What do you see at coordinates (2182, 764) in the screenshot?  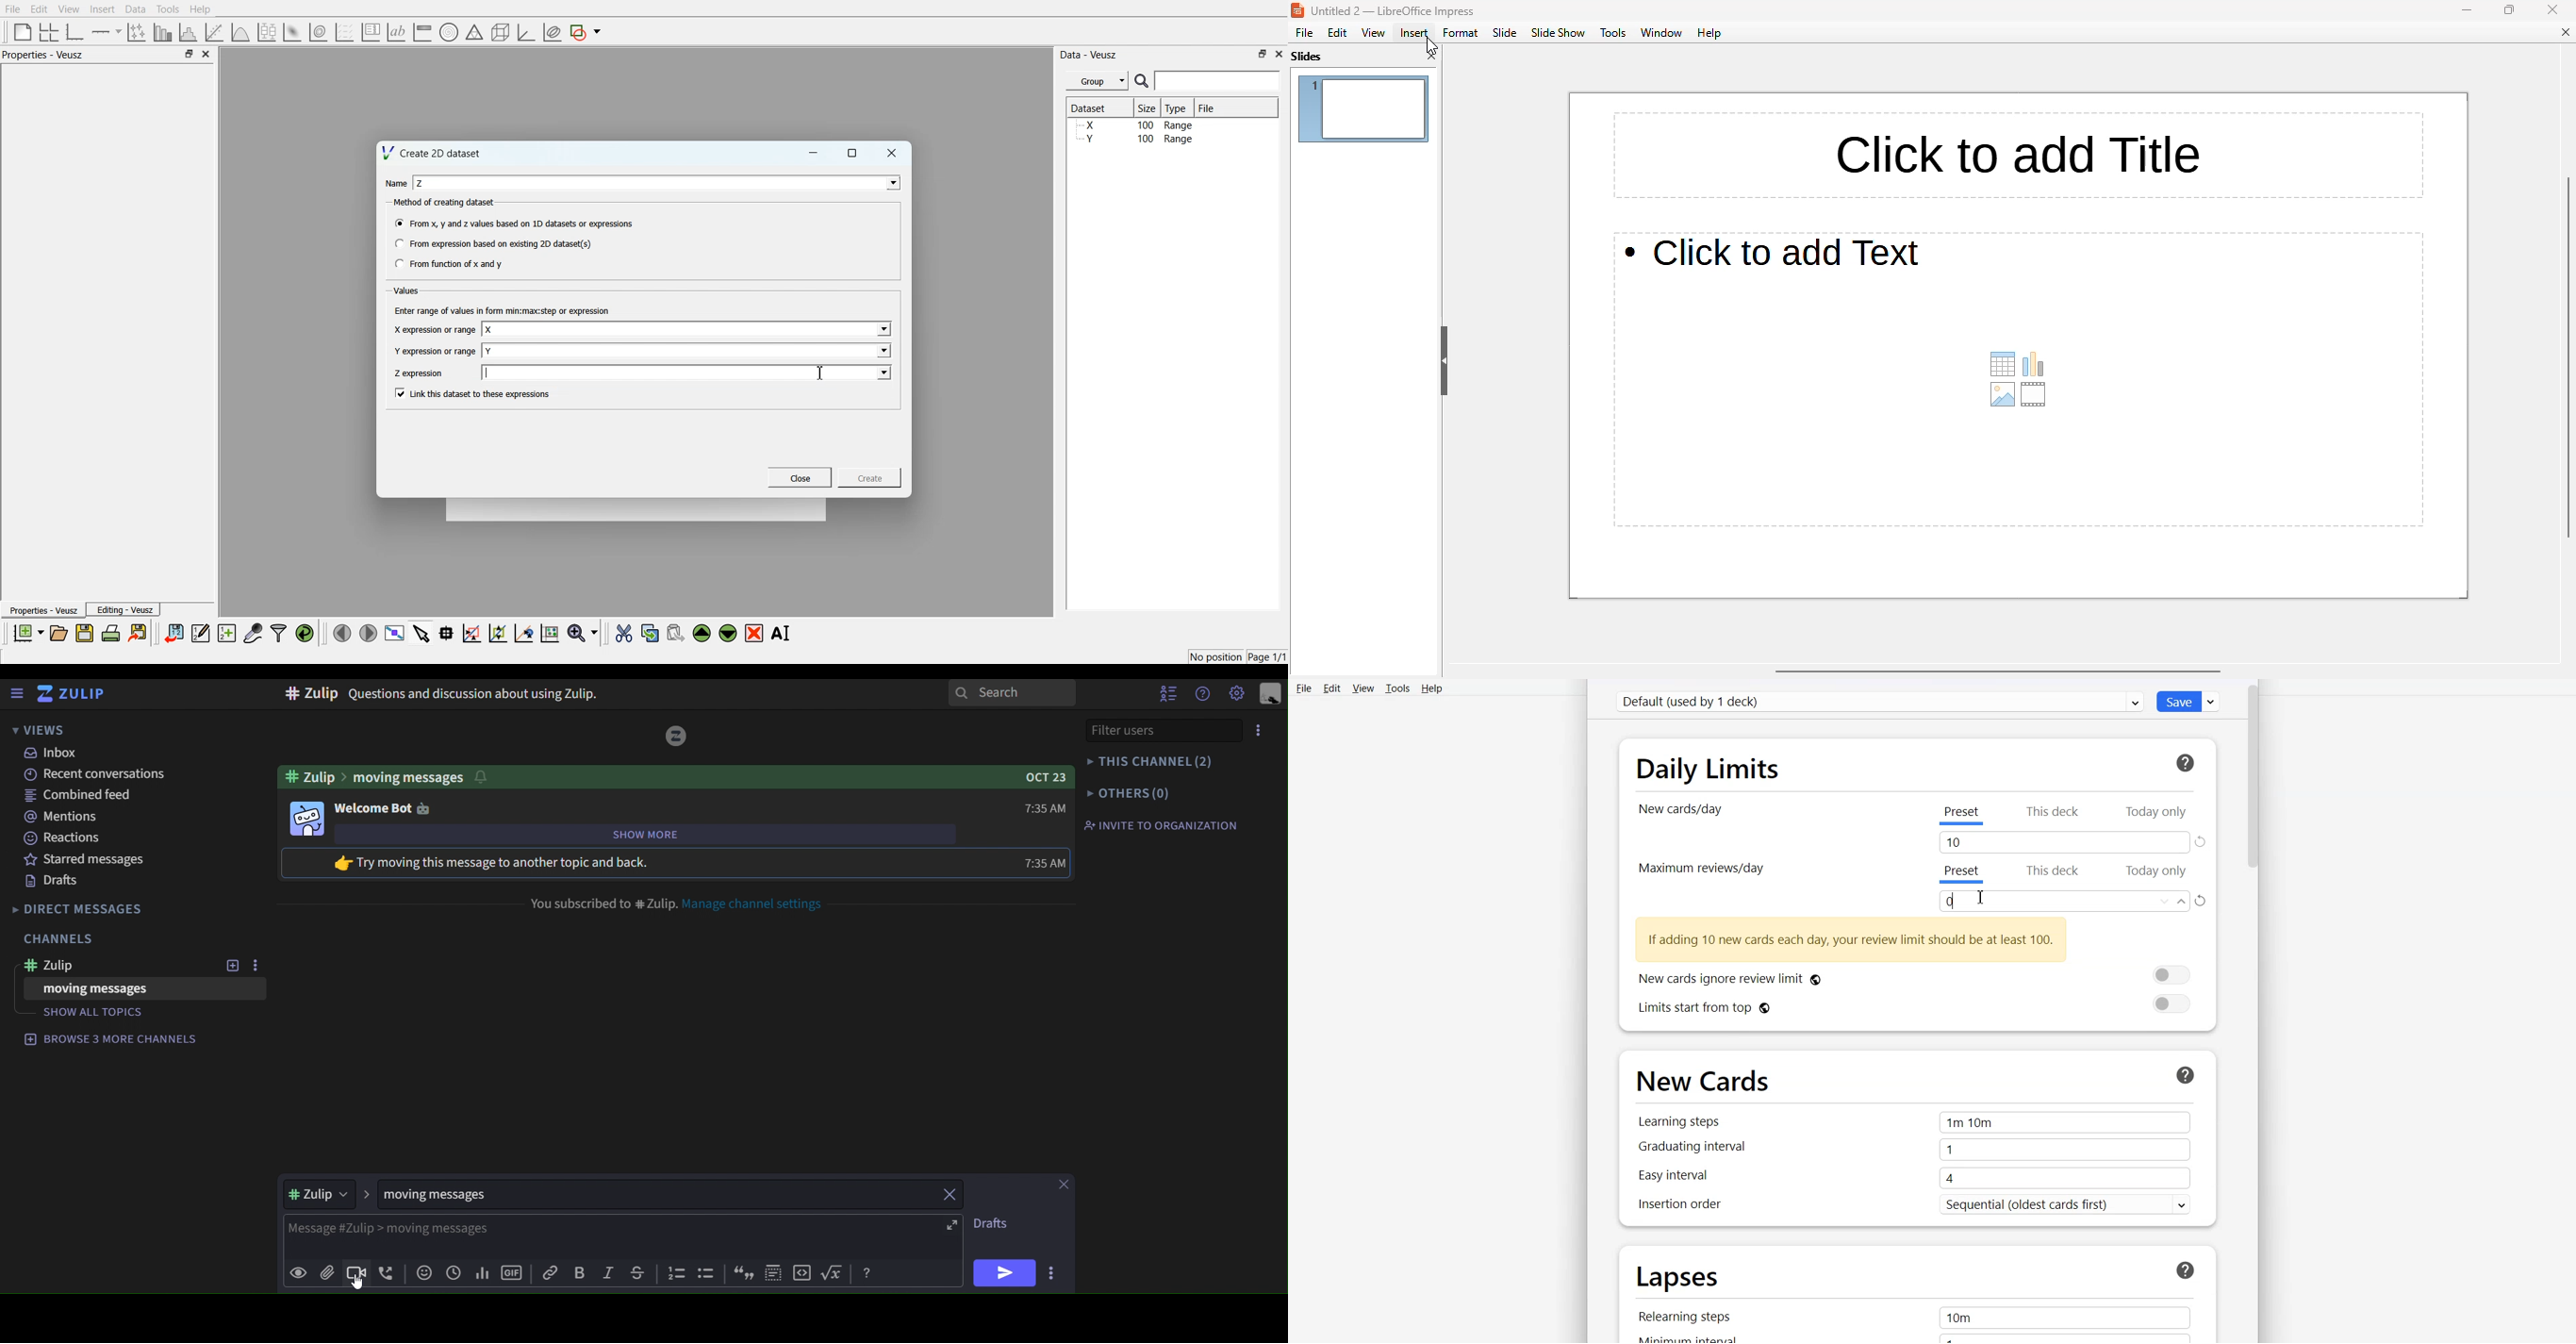 I see `Help` at bounding box center [2182, 764].